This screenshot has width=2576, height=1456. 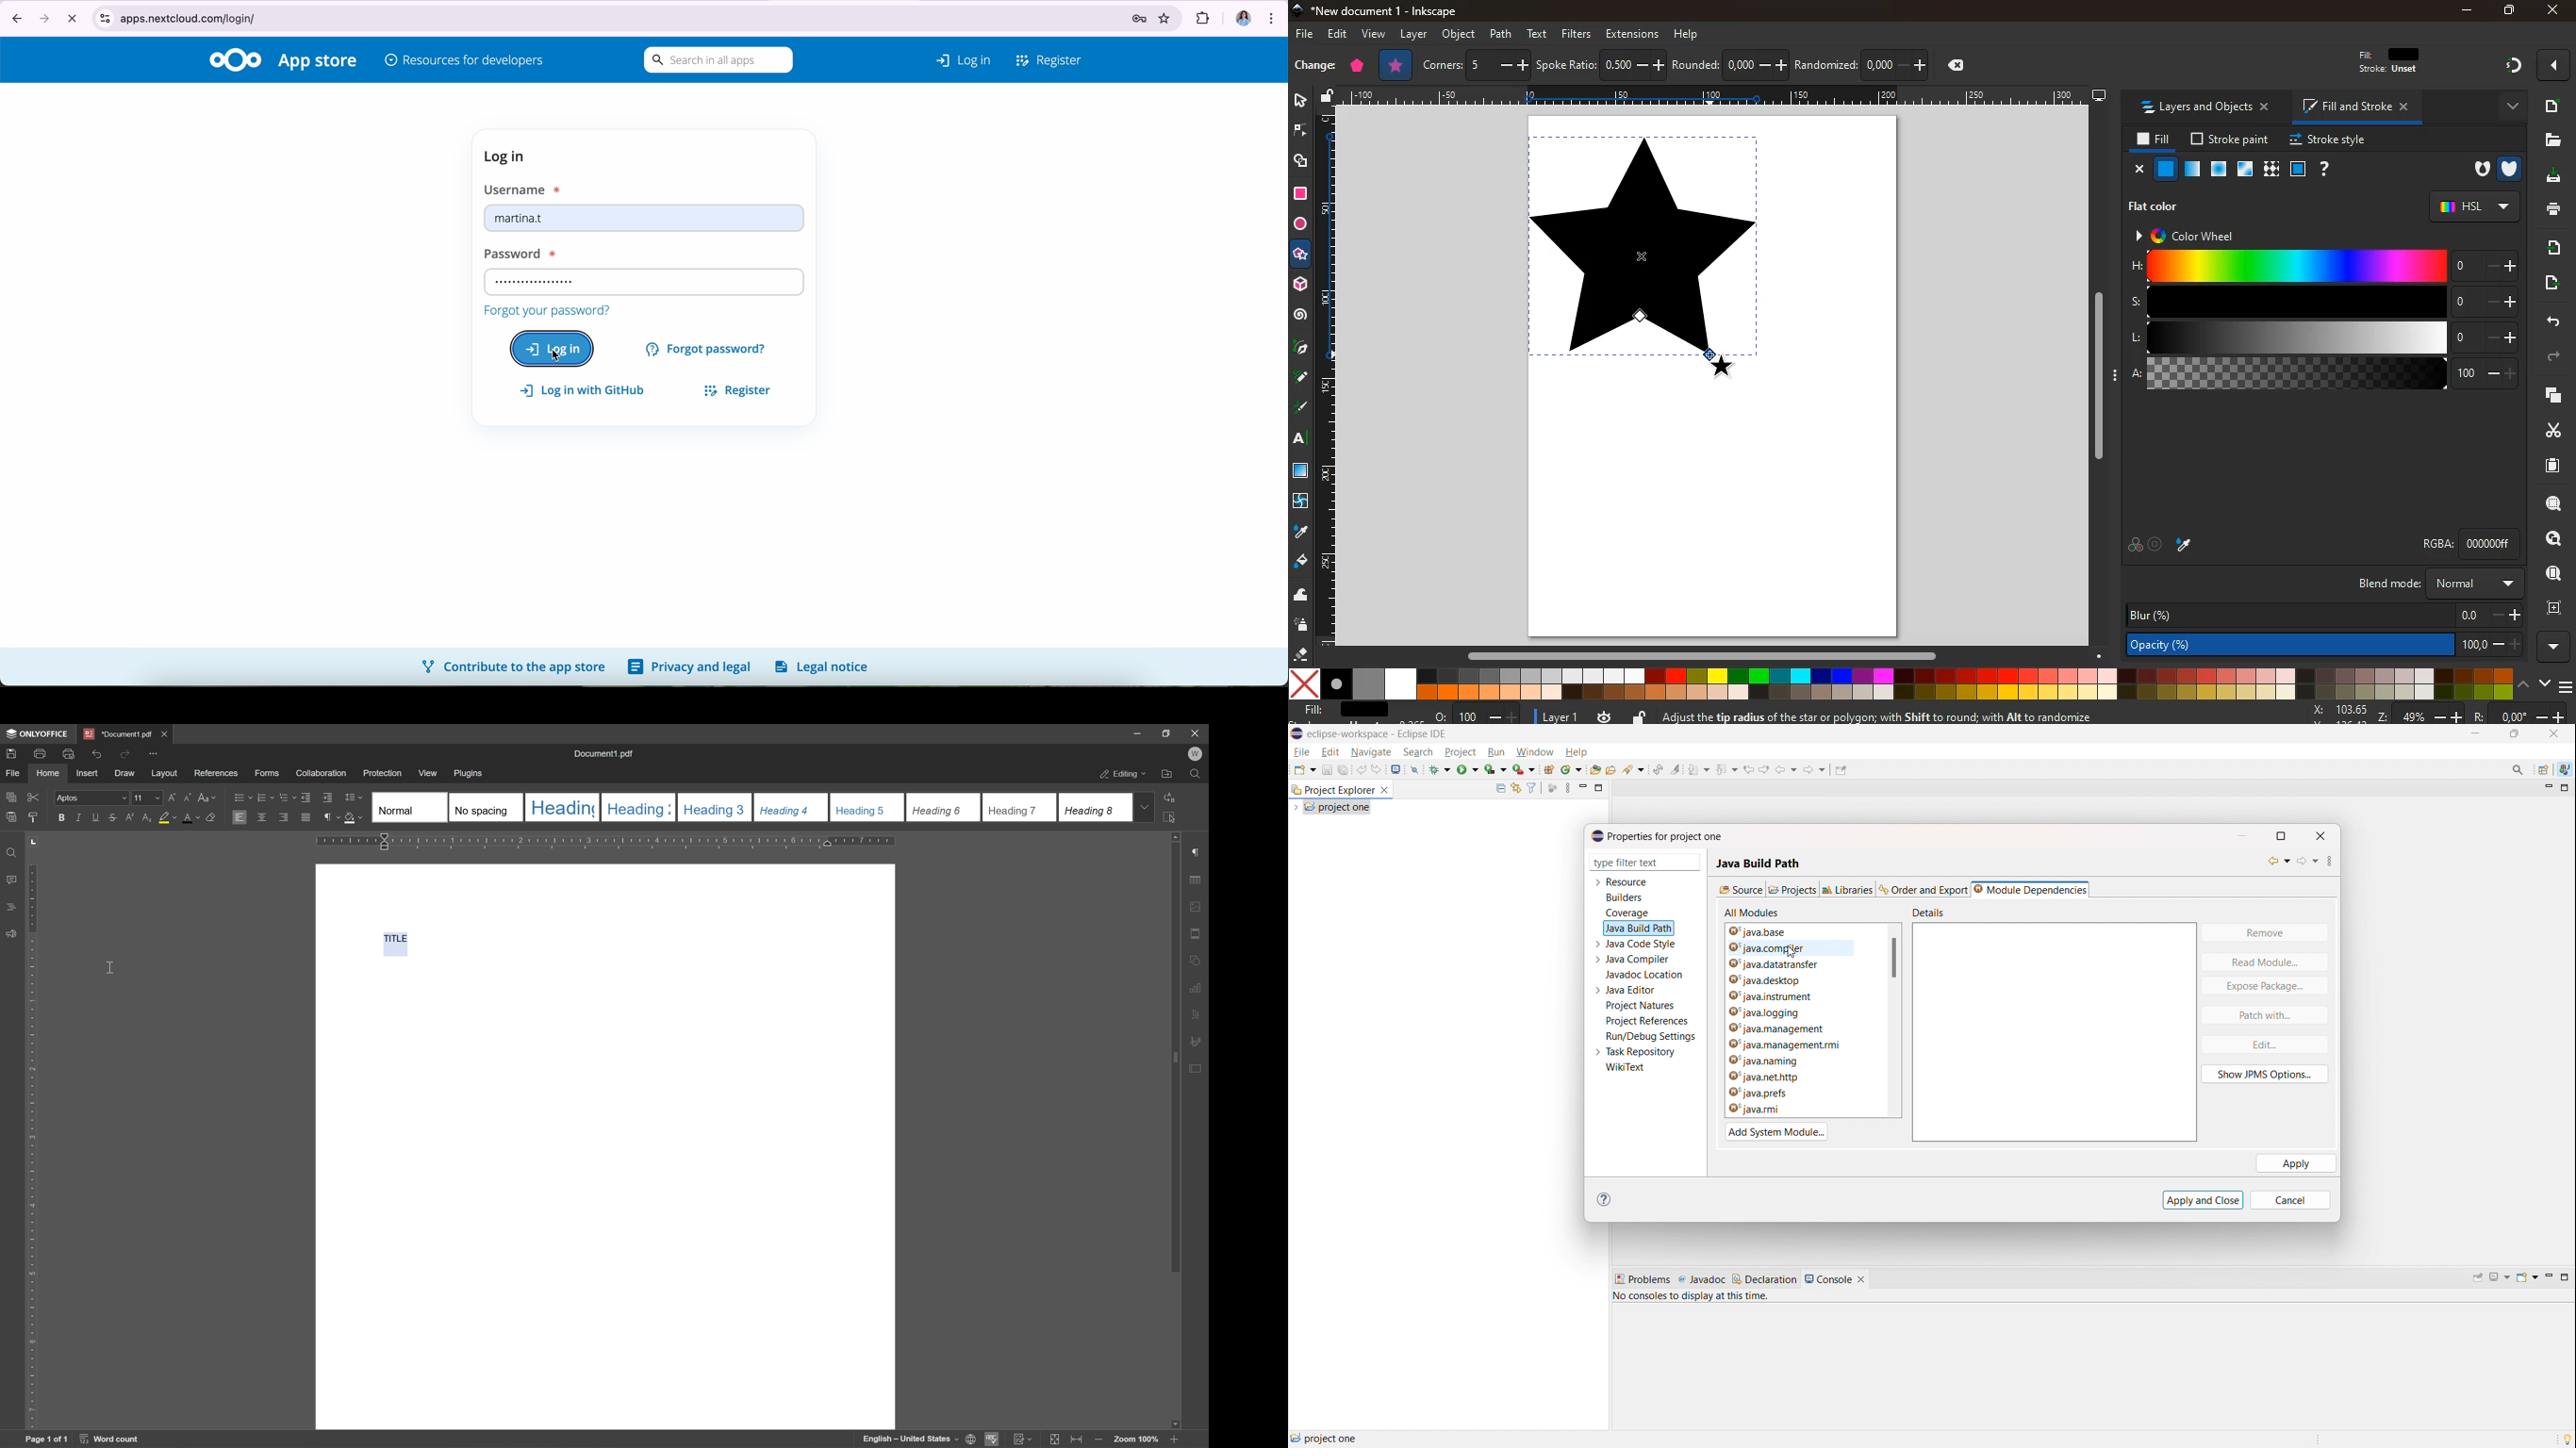 I want to click on *New document 1 - inkscape, so click(x=1384, y=11).